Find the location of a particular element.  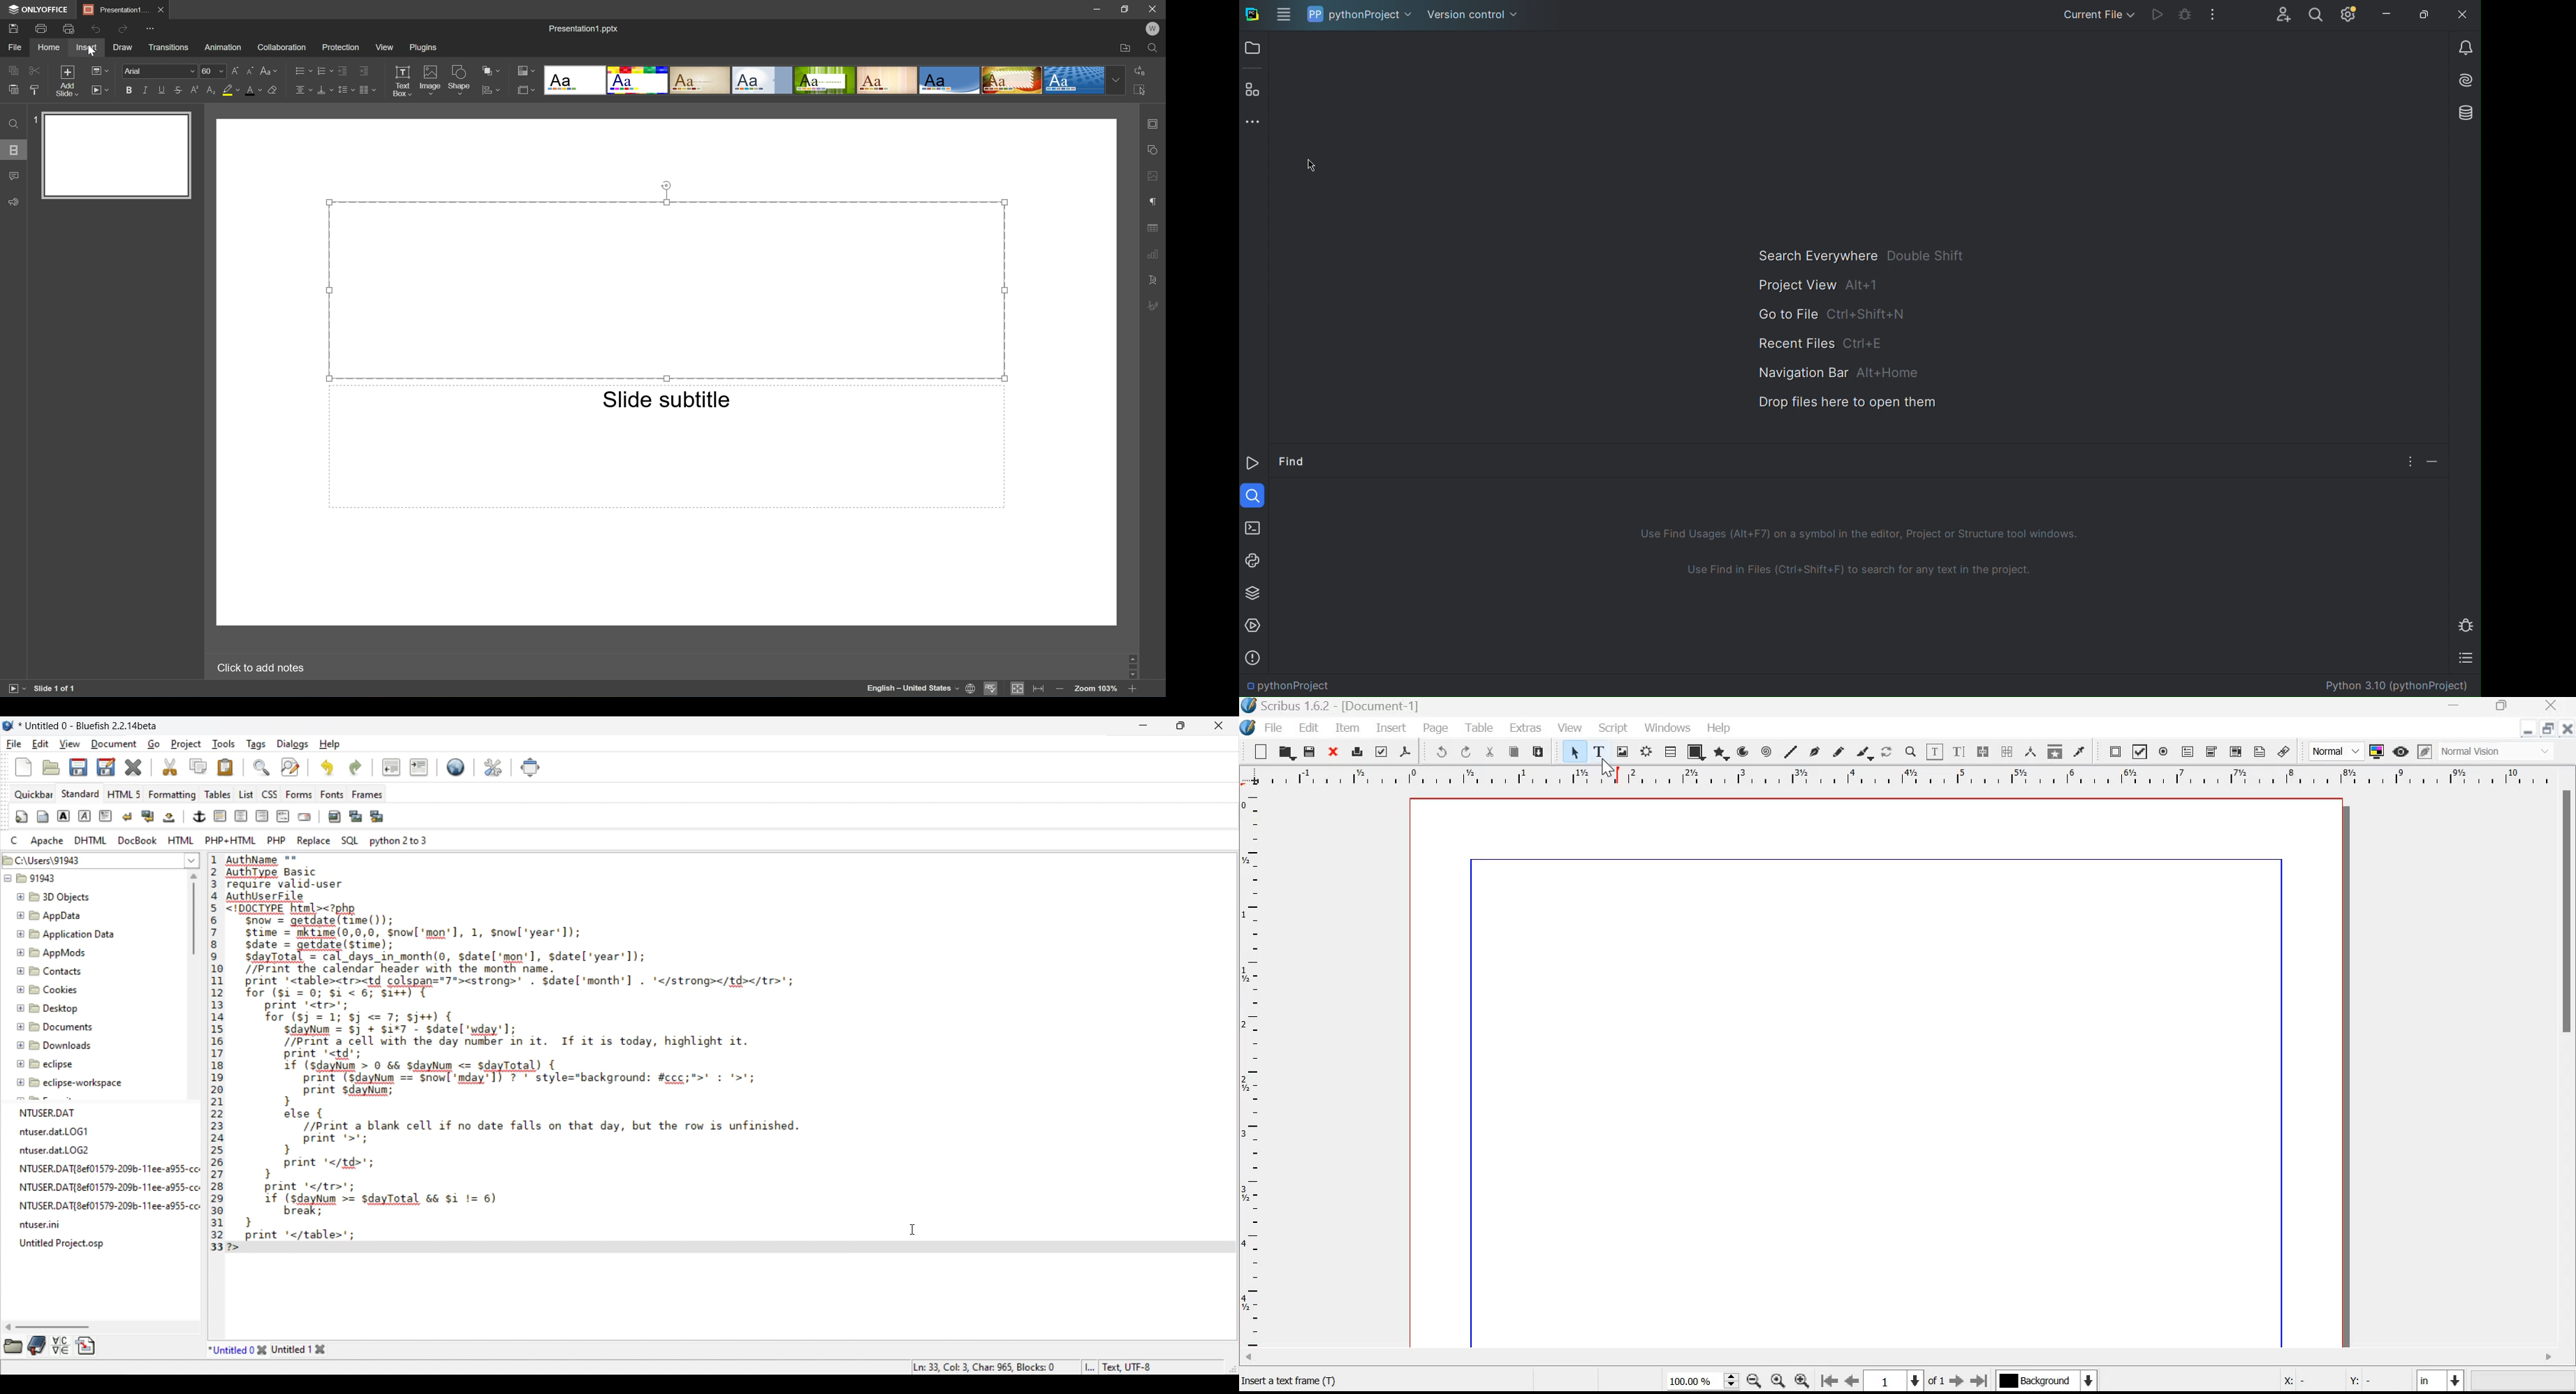

Zoom out is located at coordinates (1059, 691).